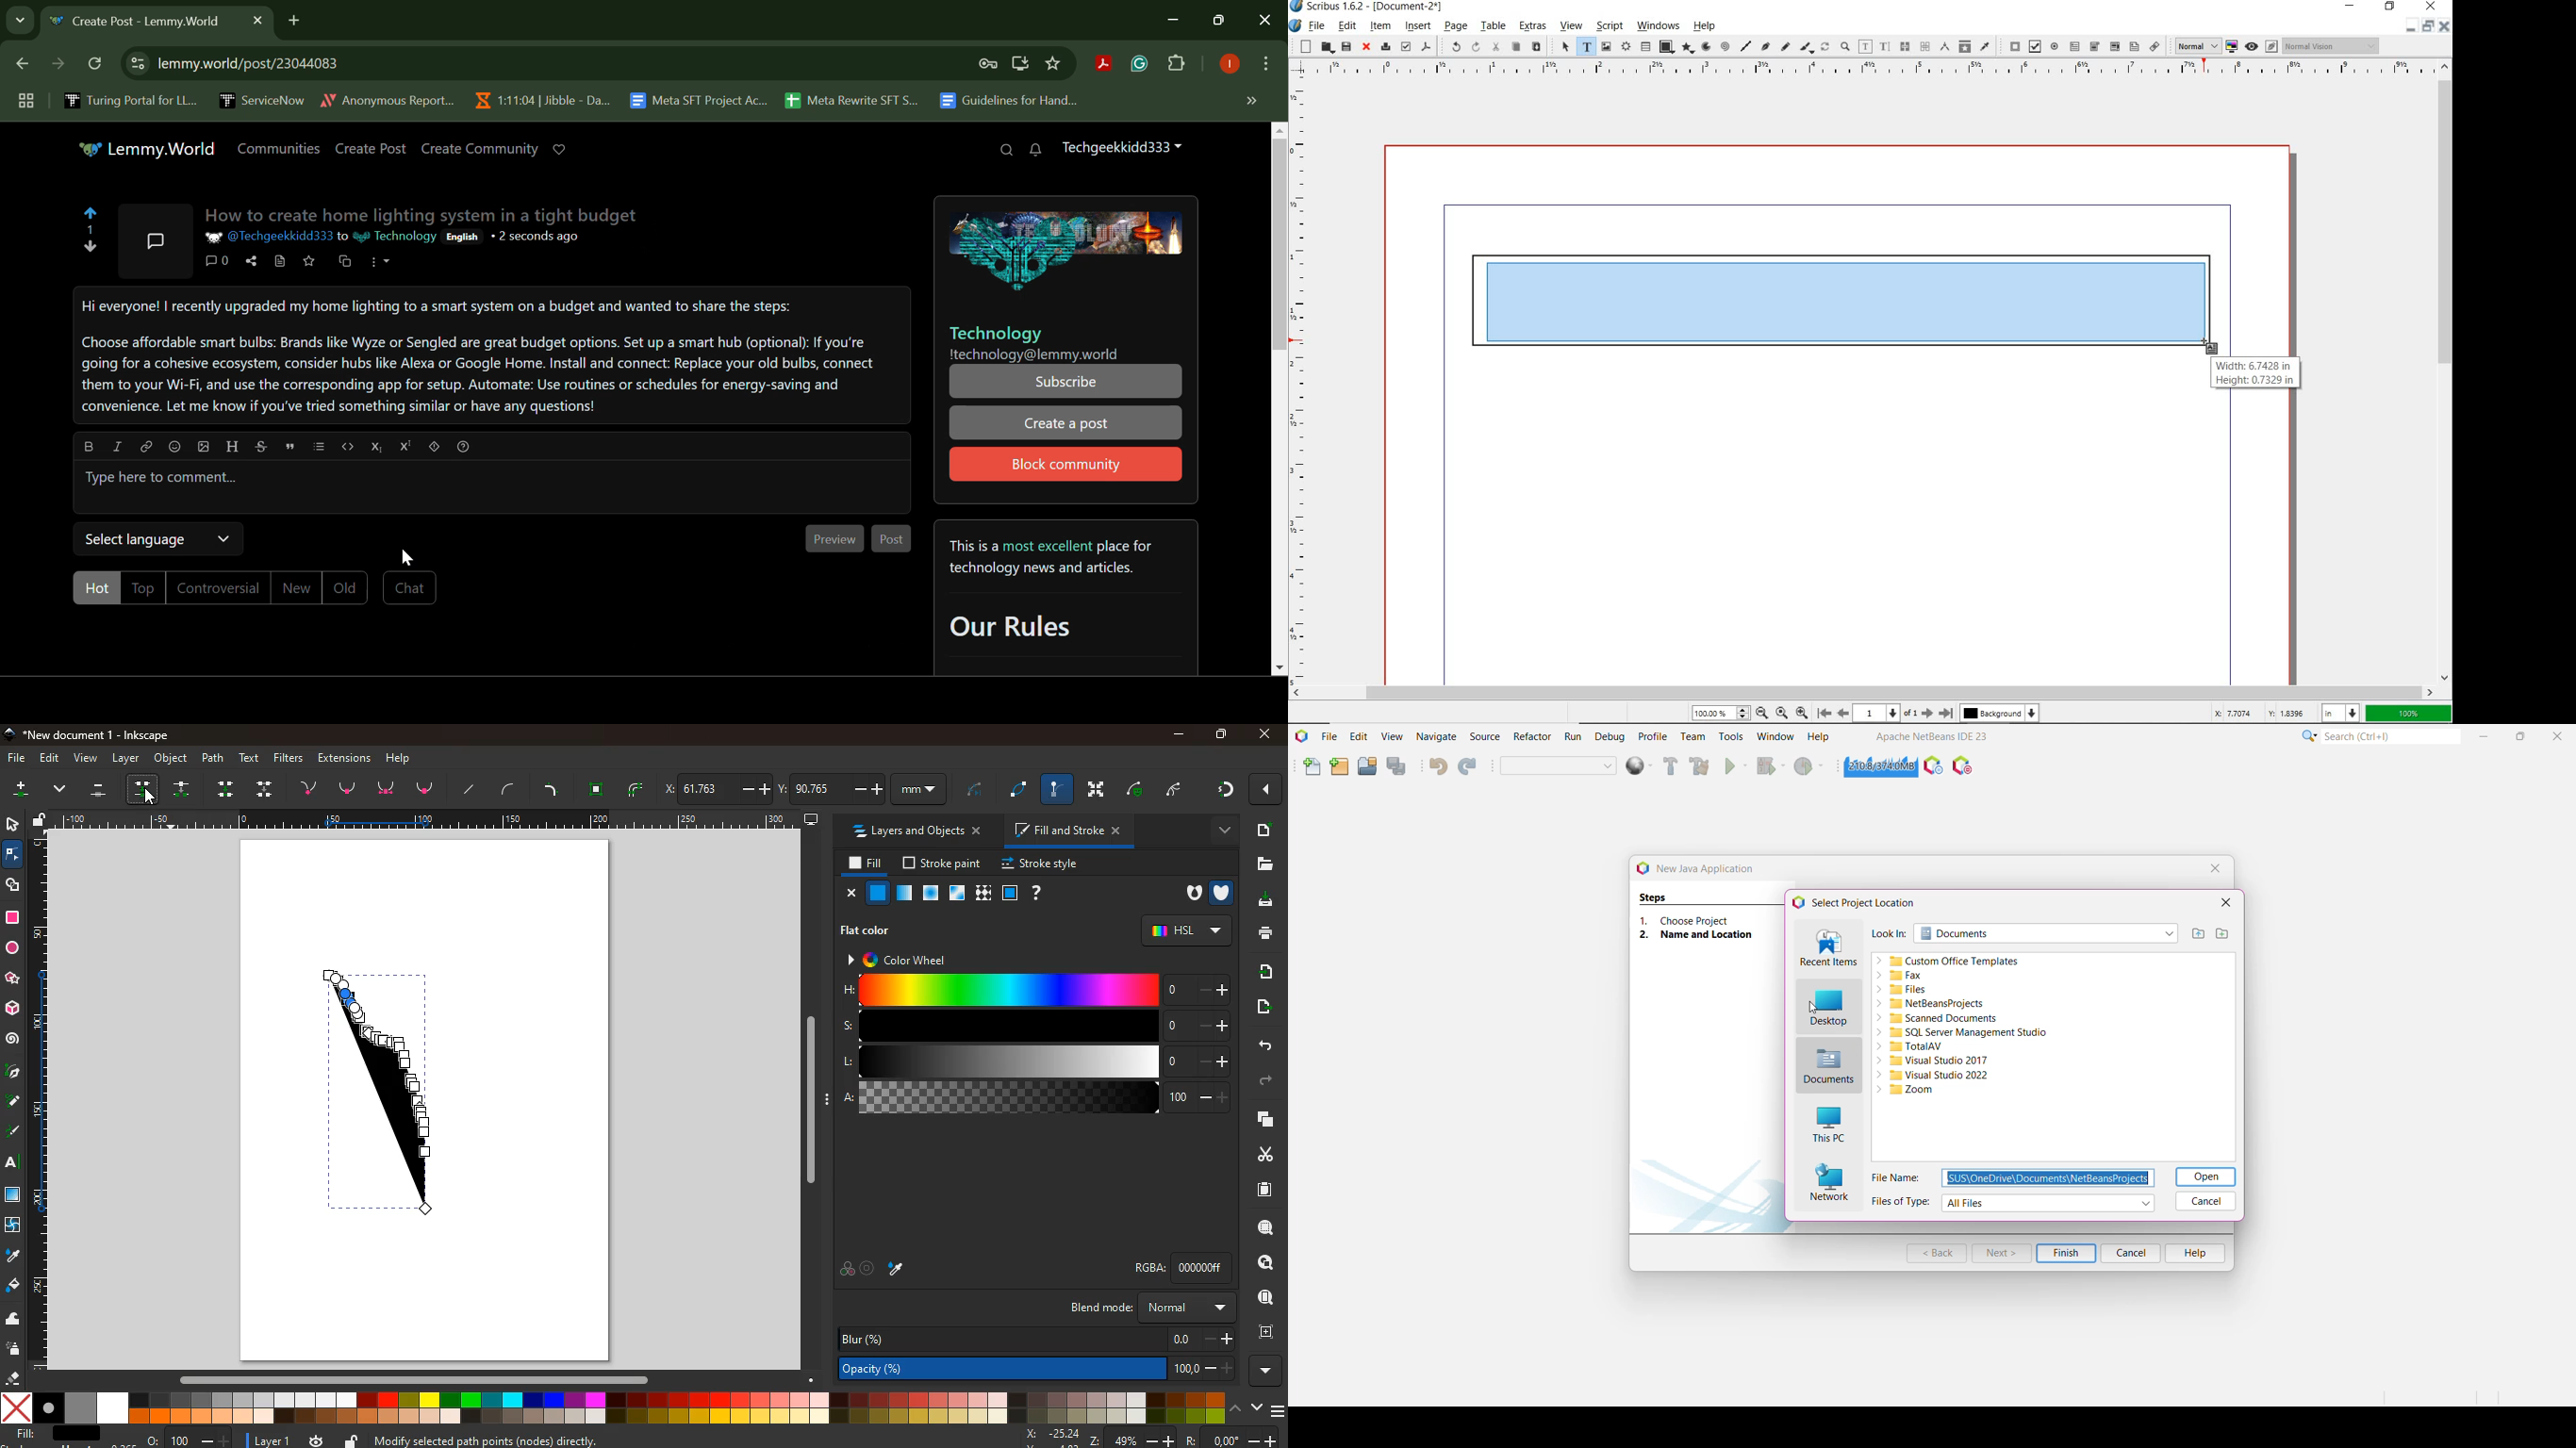  What do you see at coordinates (1783, 713) in the screenshot?
I see `zoom to` at bounding box center [1783, 713].